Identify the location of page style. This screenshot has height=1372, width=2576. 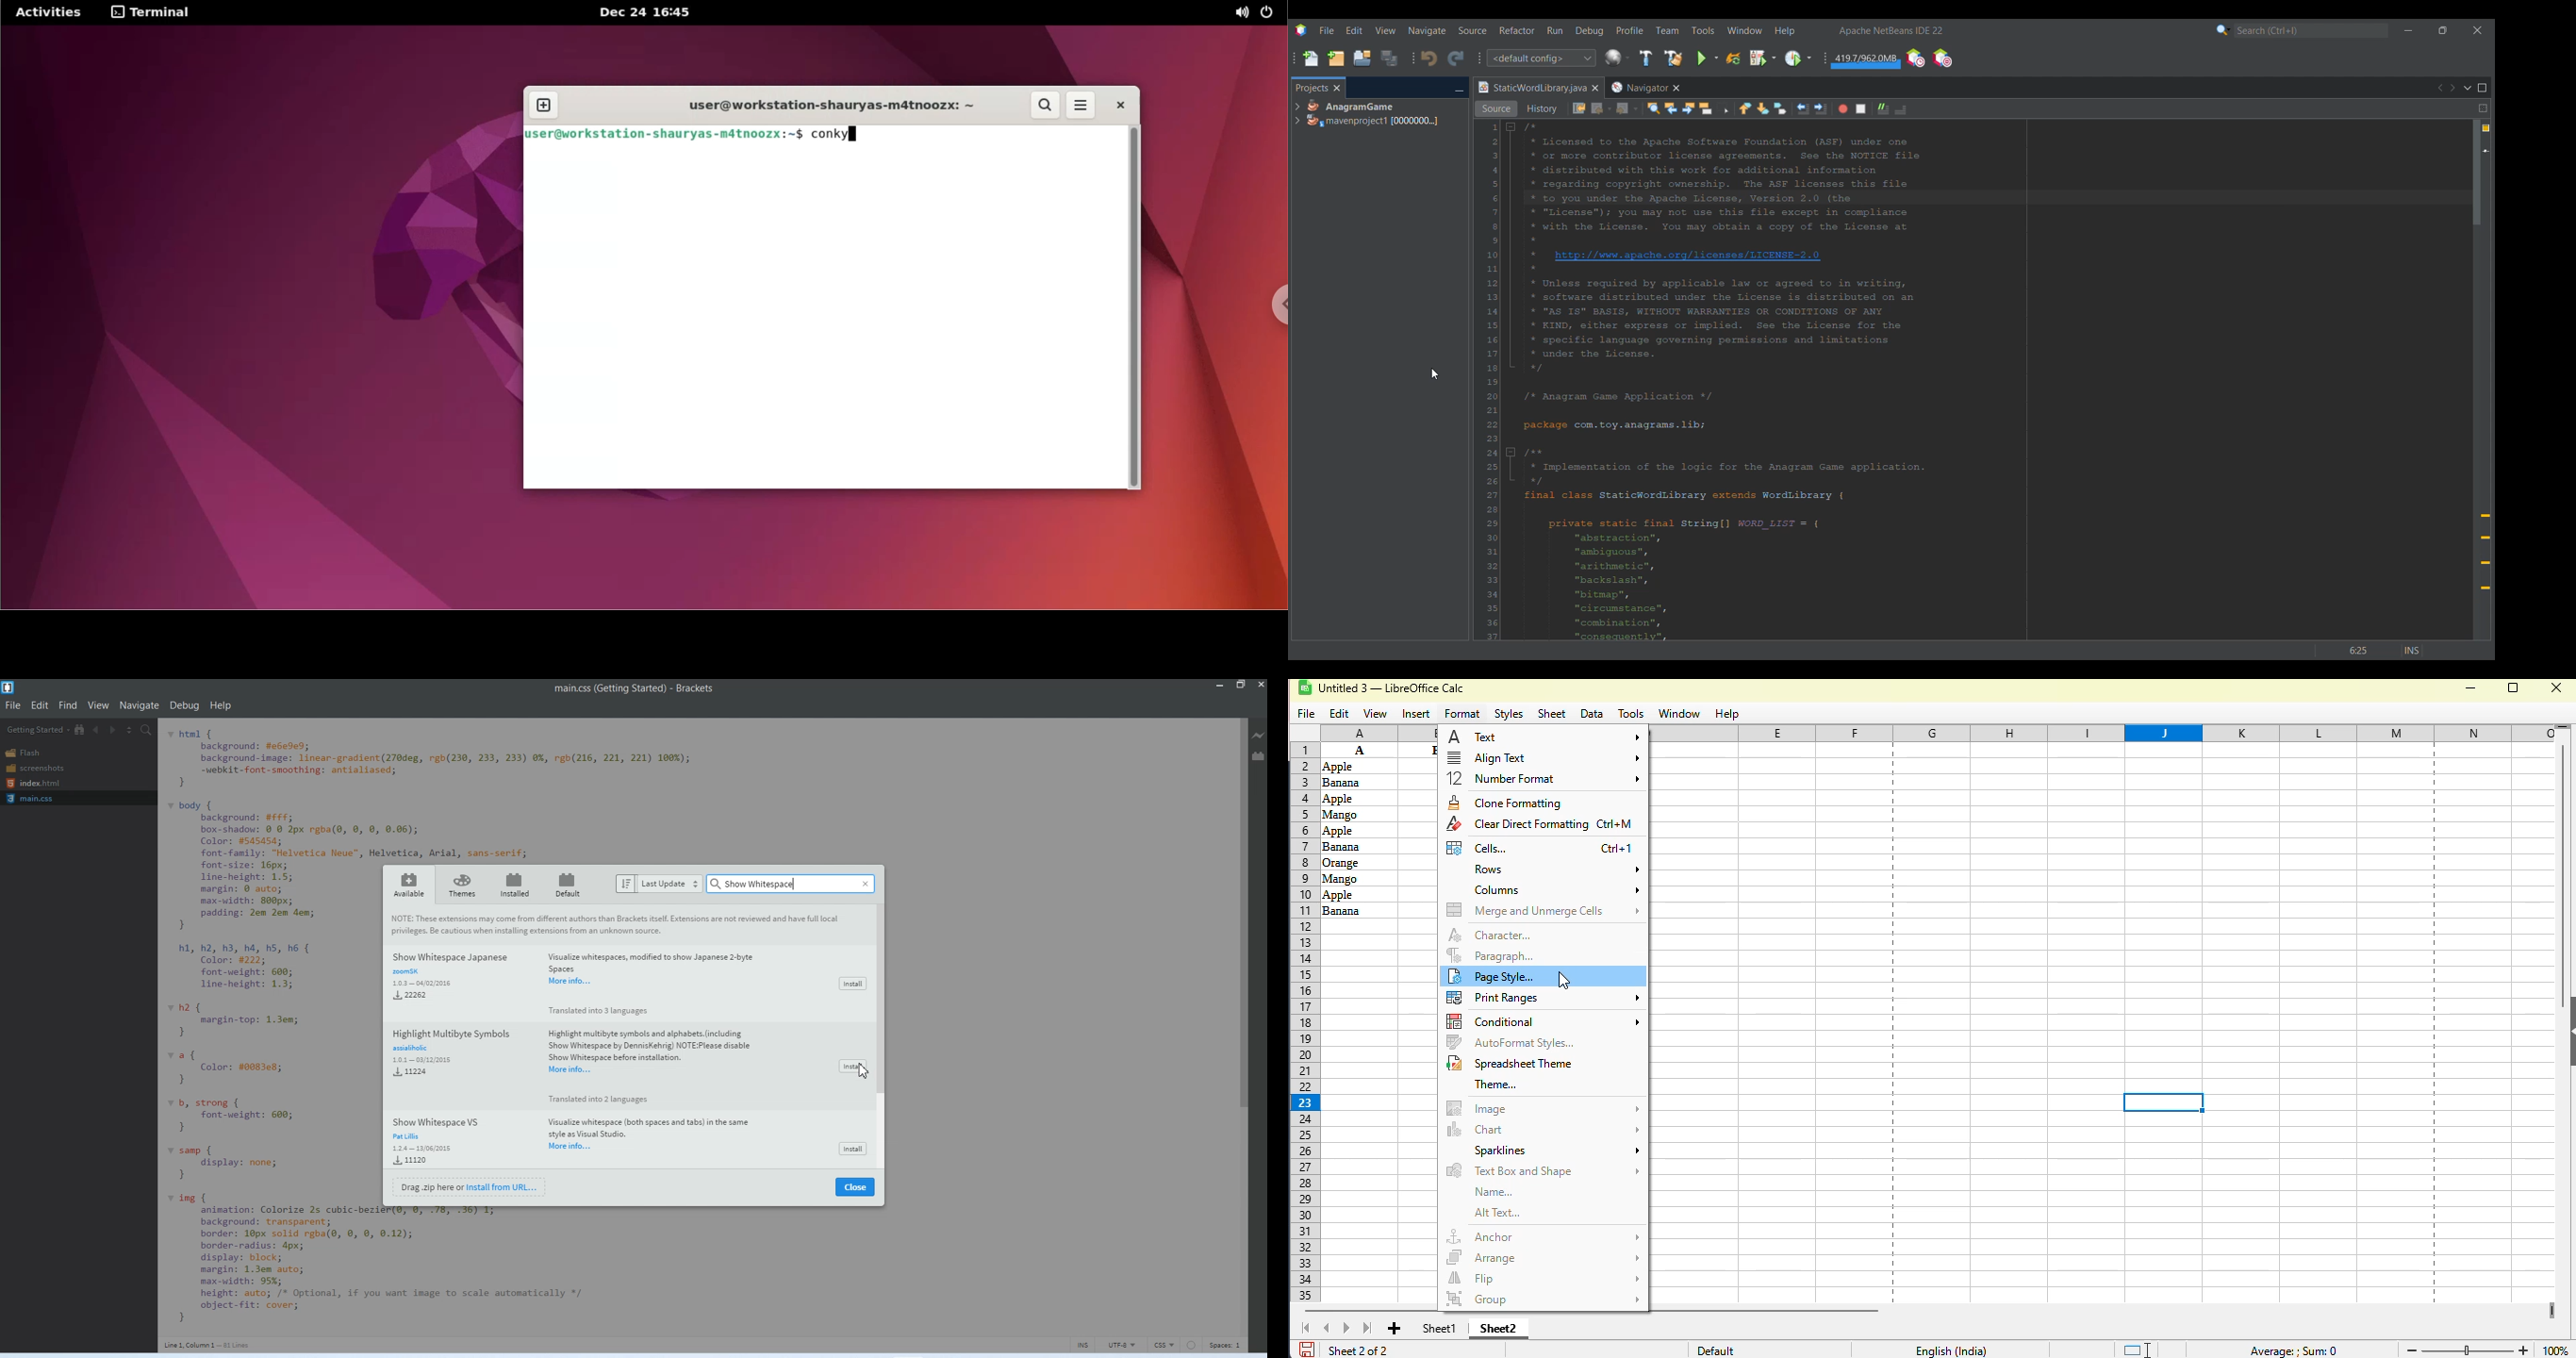
(1495, 976).